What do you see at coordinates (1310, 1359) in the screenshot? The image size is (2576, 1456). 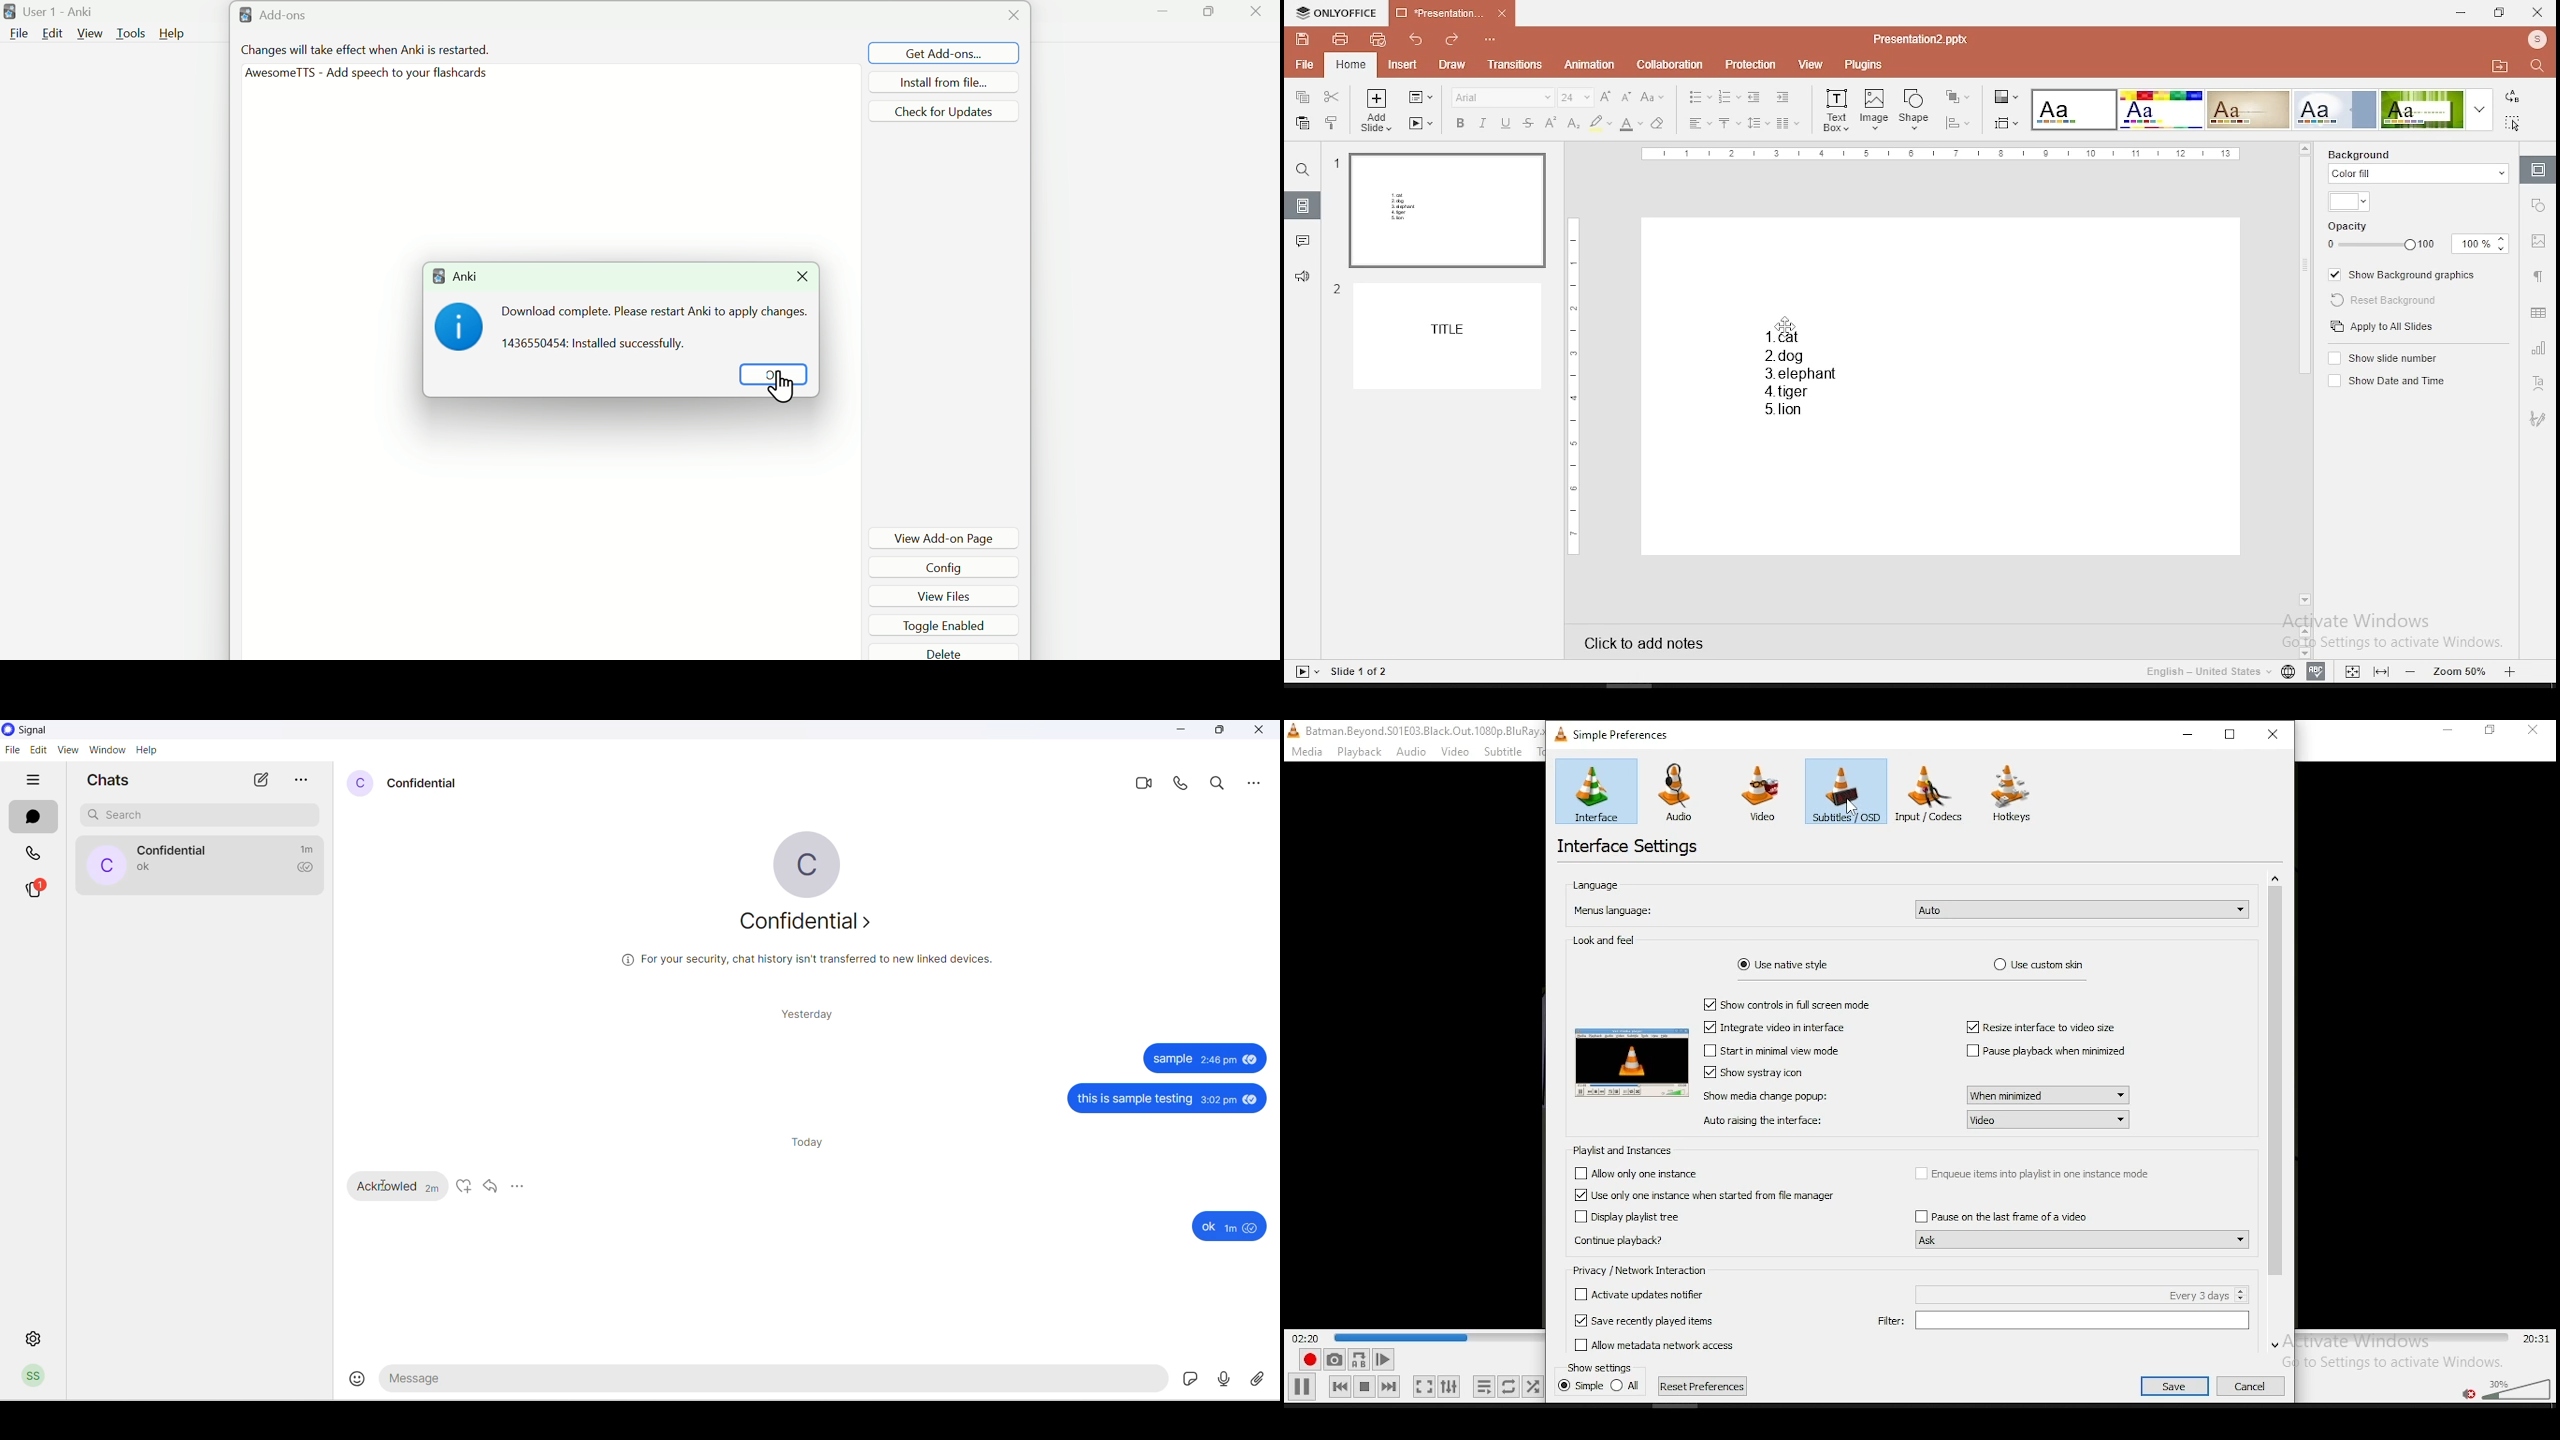 I see `record` at bounding box center [1310, 1359].